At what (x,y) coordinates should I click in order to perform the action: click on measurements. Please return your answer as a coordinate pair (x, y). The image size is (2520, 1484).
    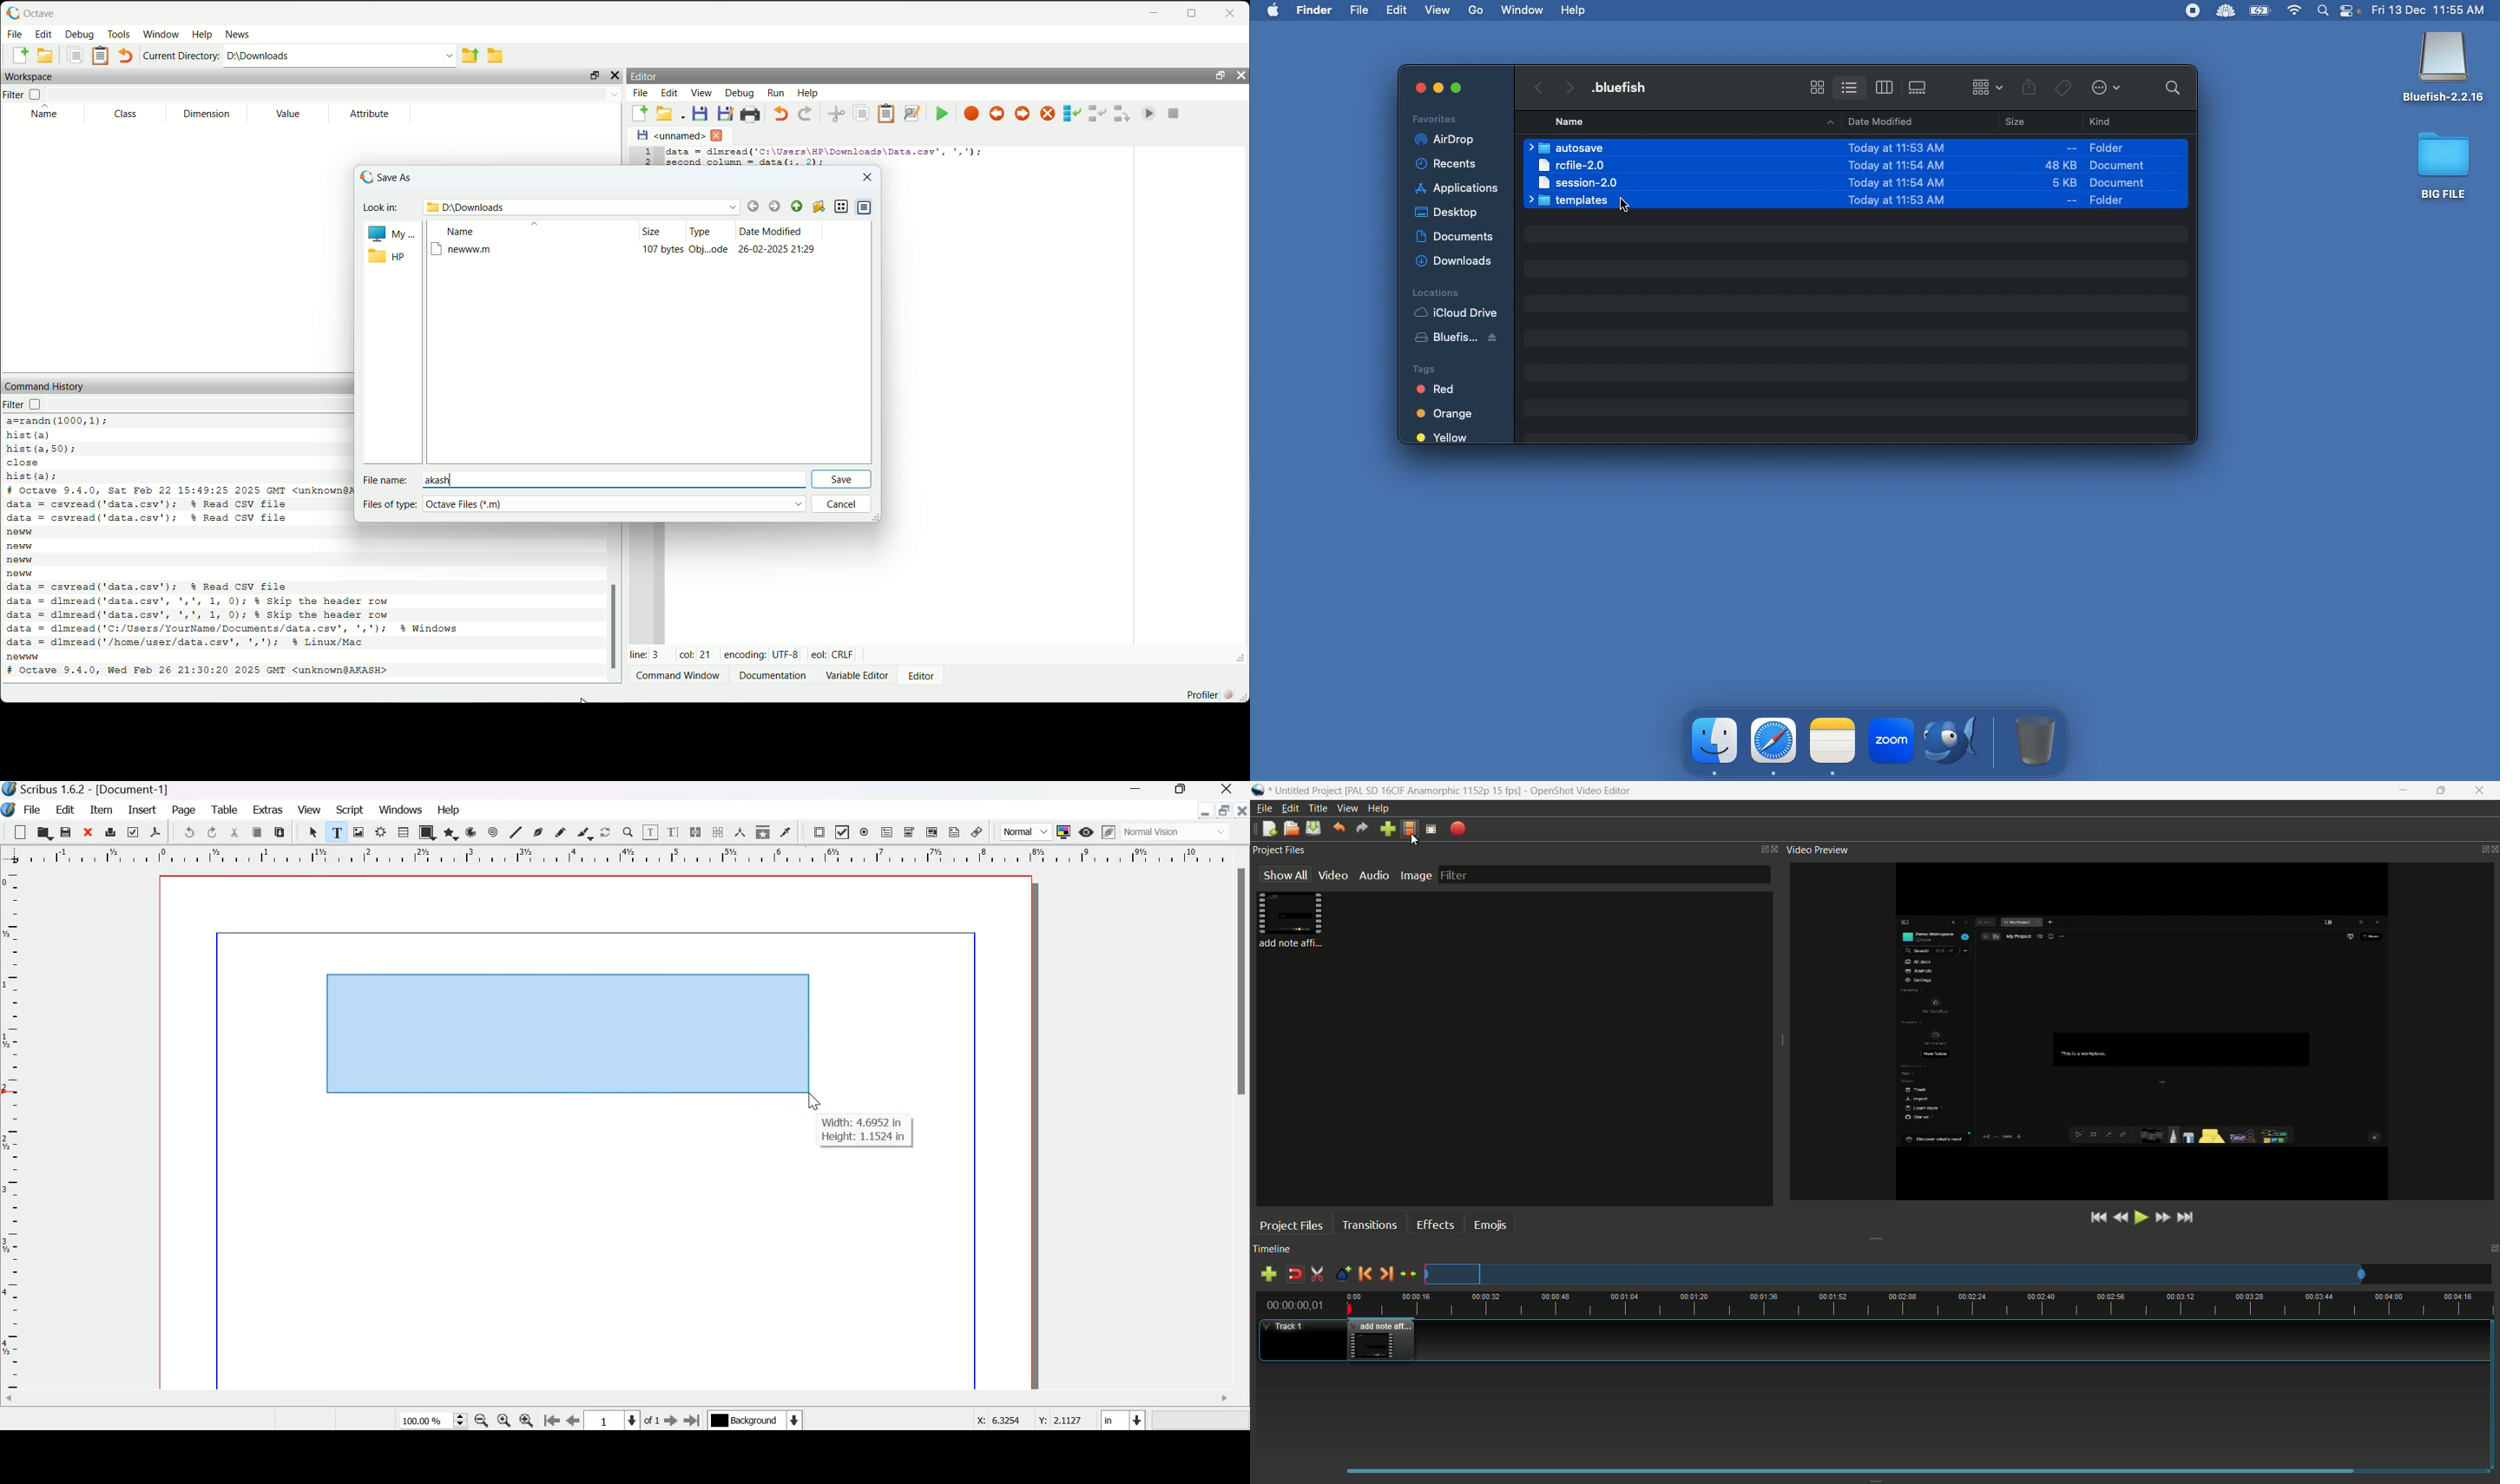
    Looking at the image, I should click on (740, 832).